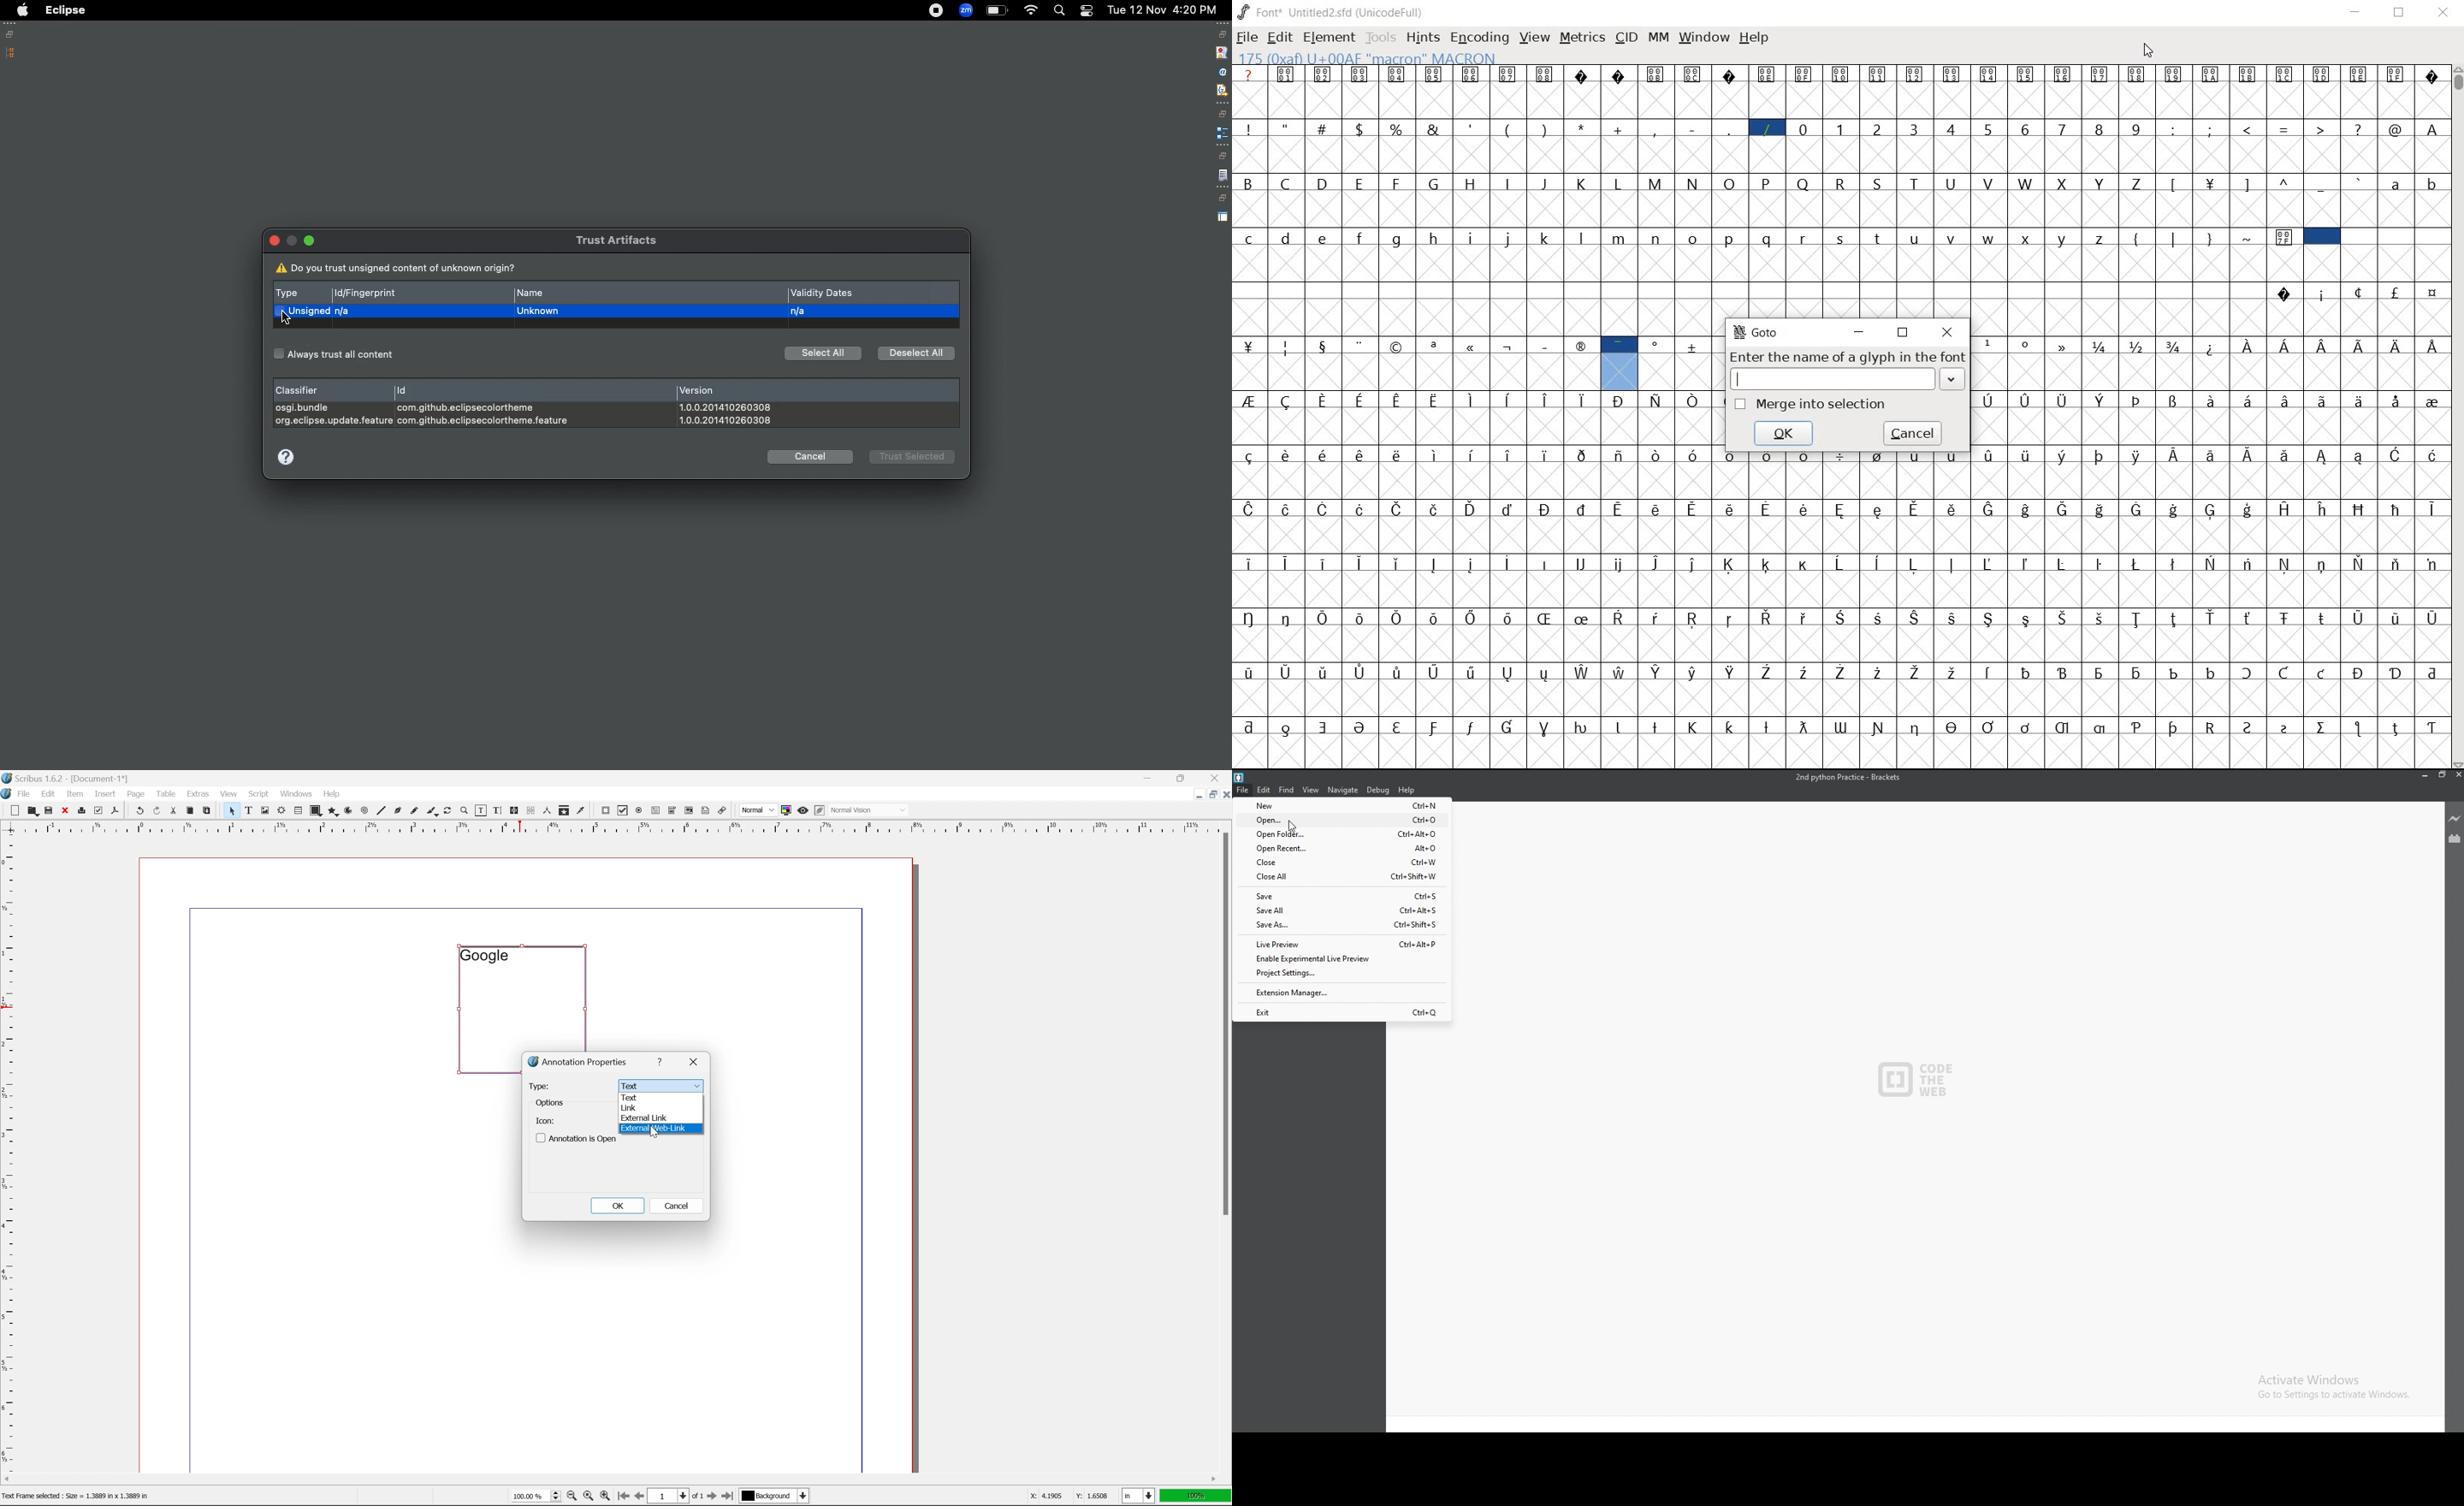  What do you see at coordinates (1903, 335) in the screenshot?
I see `restore` at bounding box center [1903, 335].